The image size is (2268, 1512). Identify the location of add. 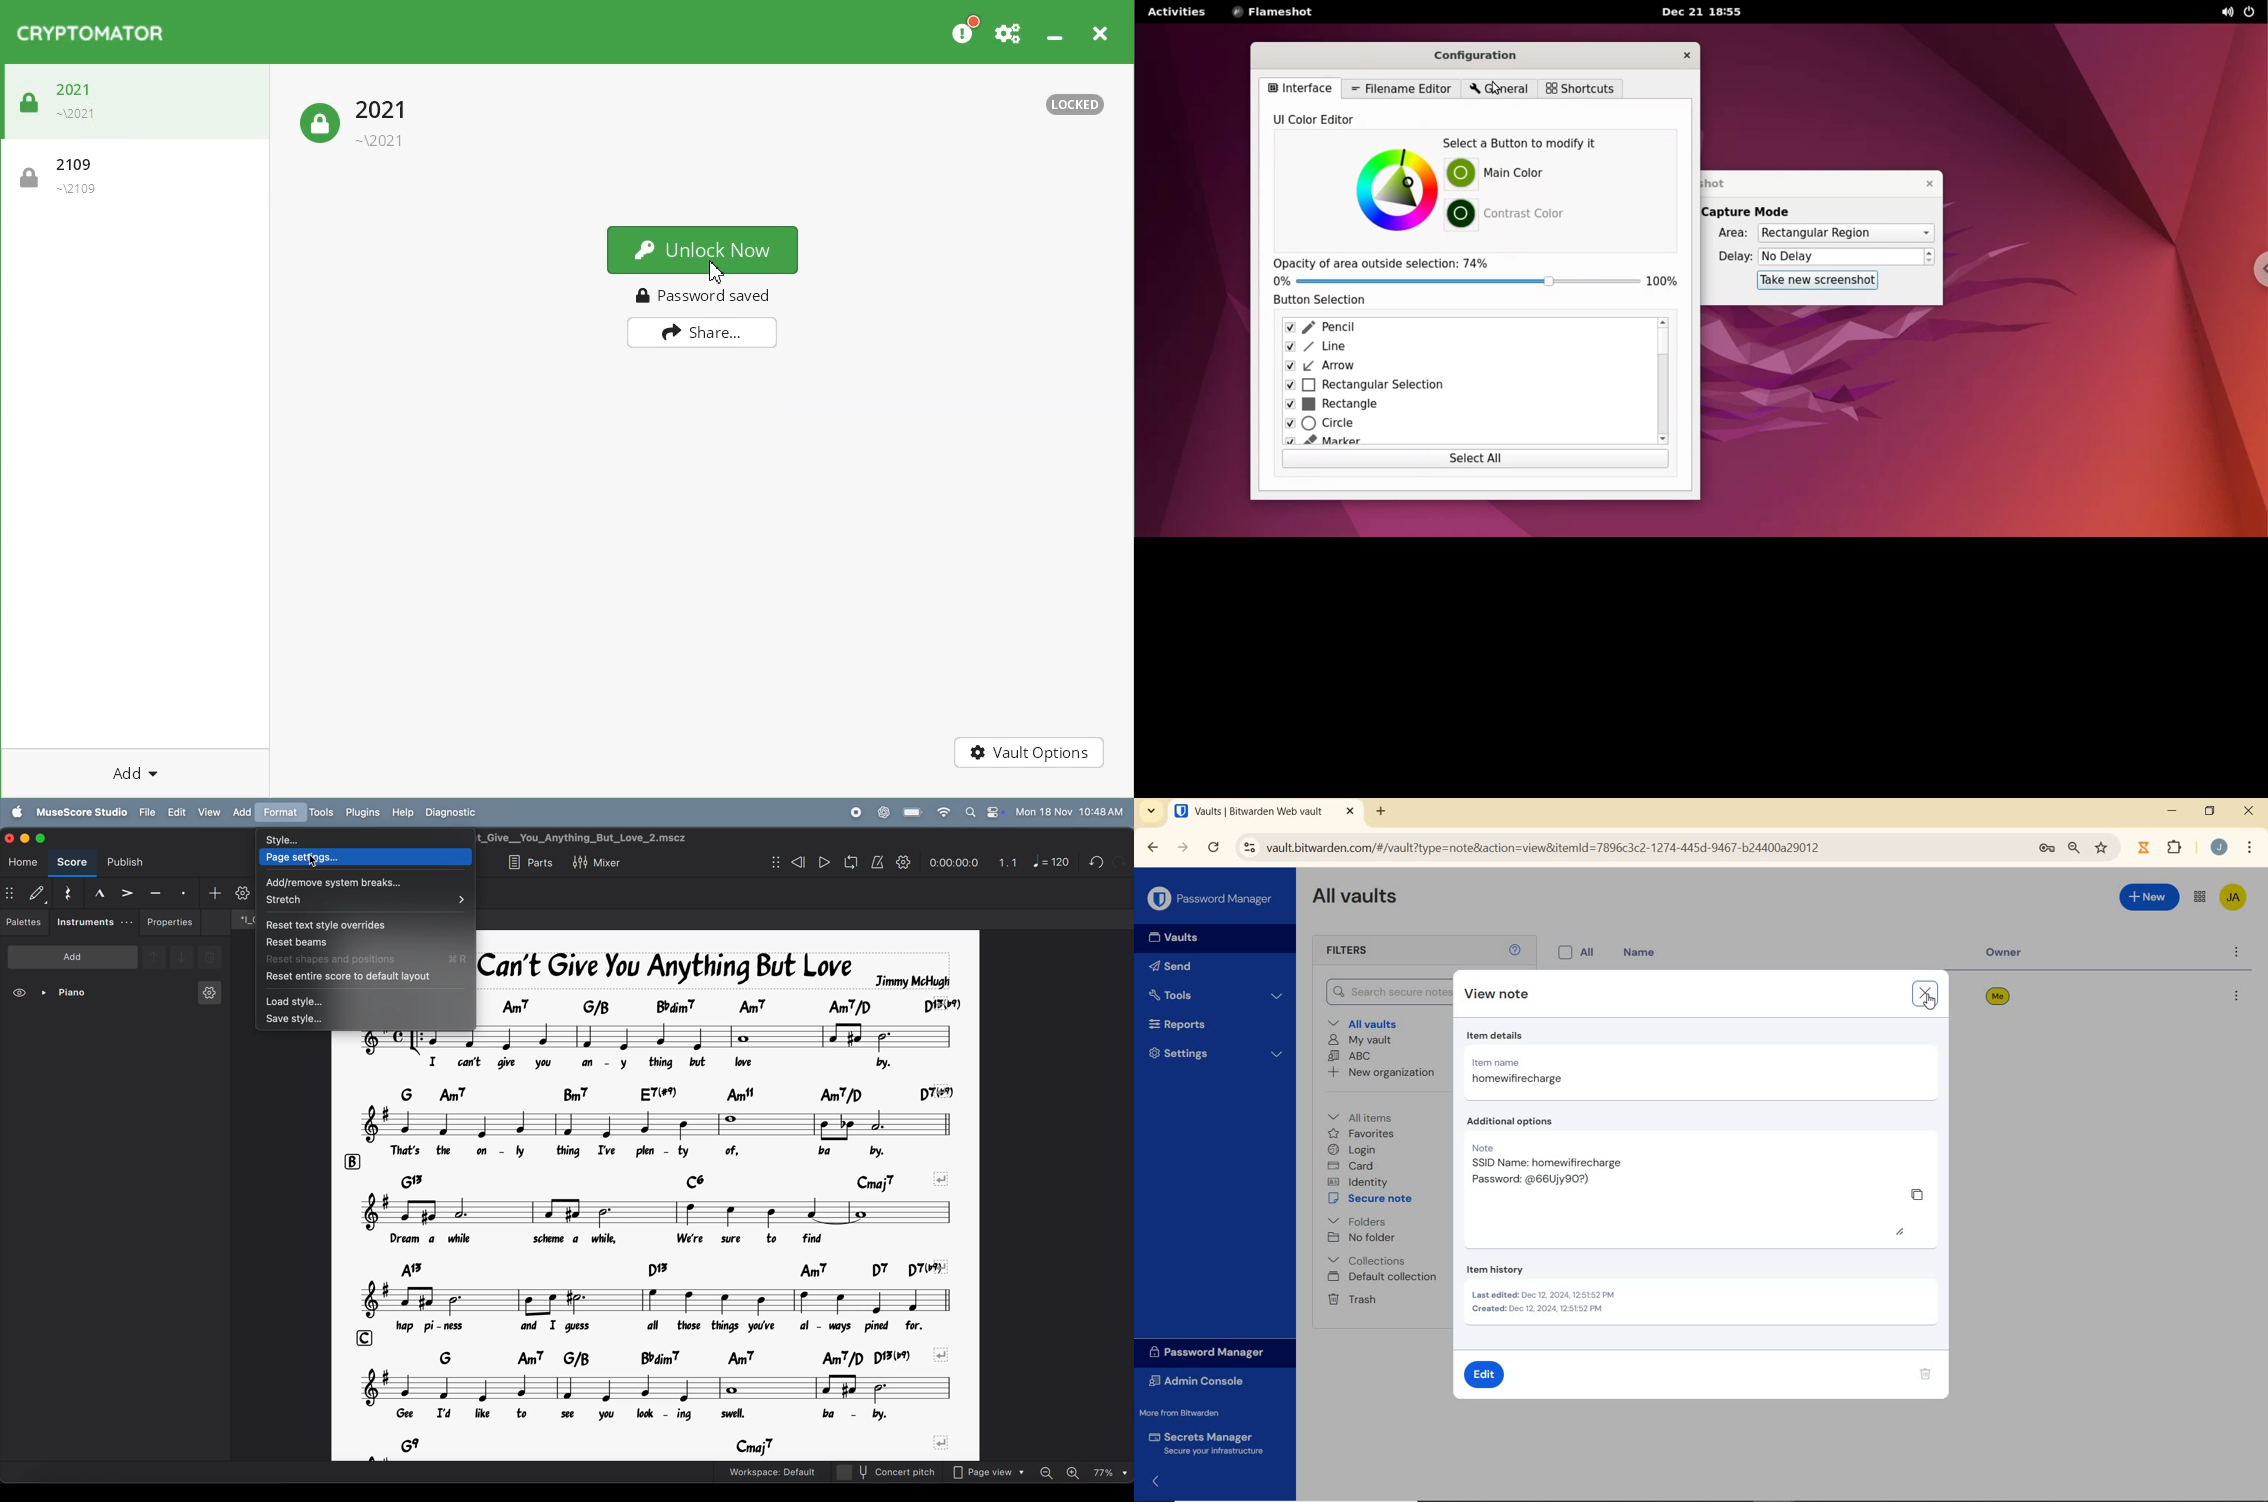
(241, 812).